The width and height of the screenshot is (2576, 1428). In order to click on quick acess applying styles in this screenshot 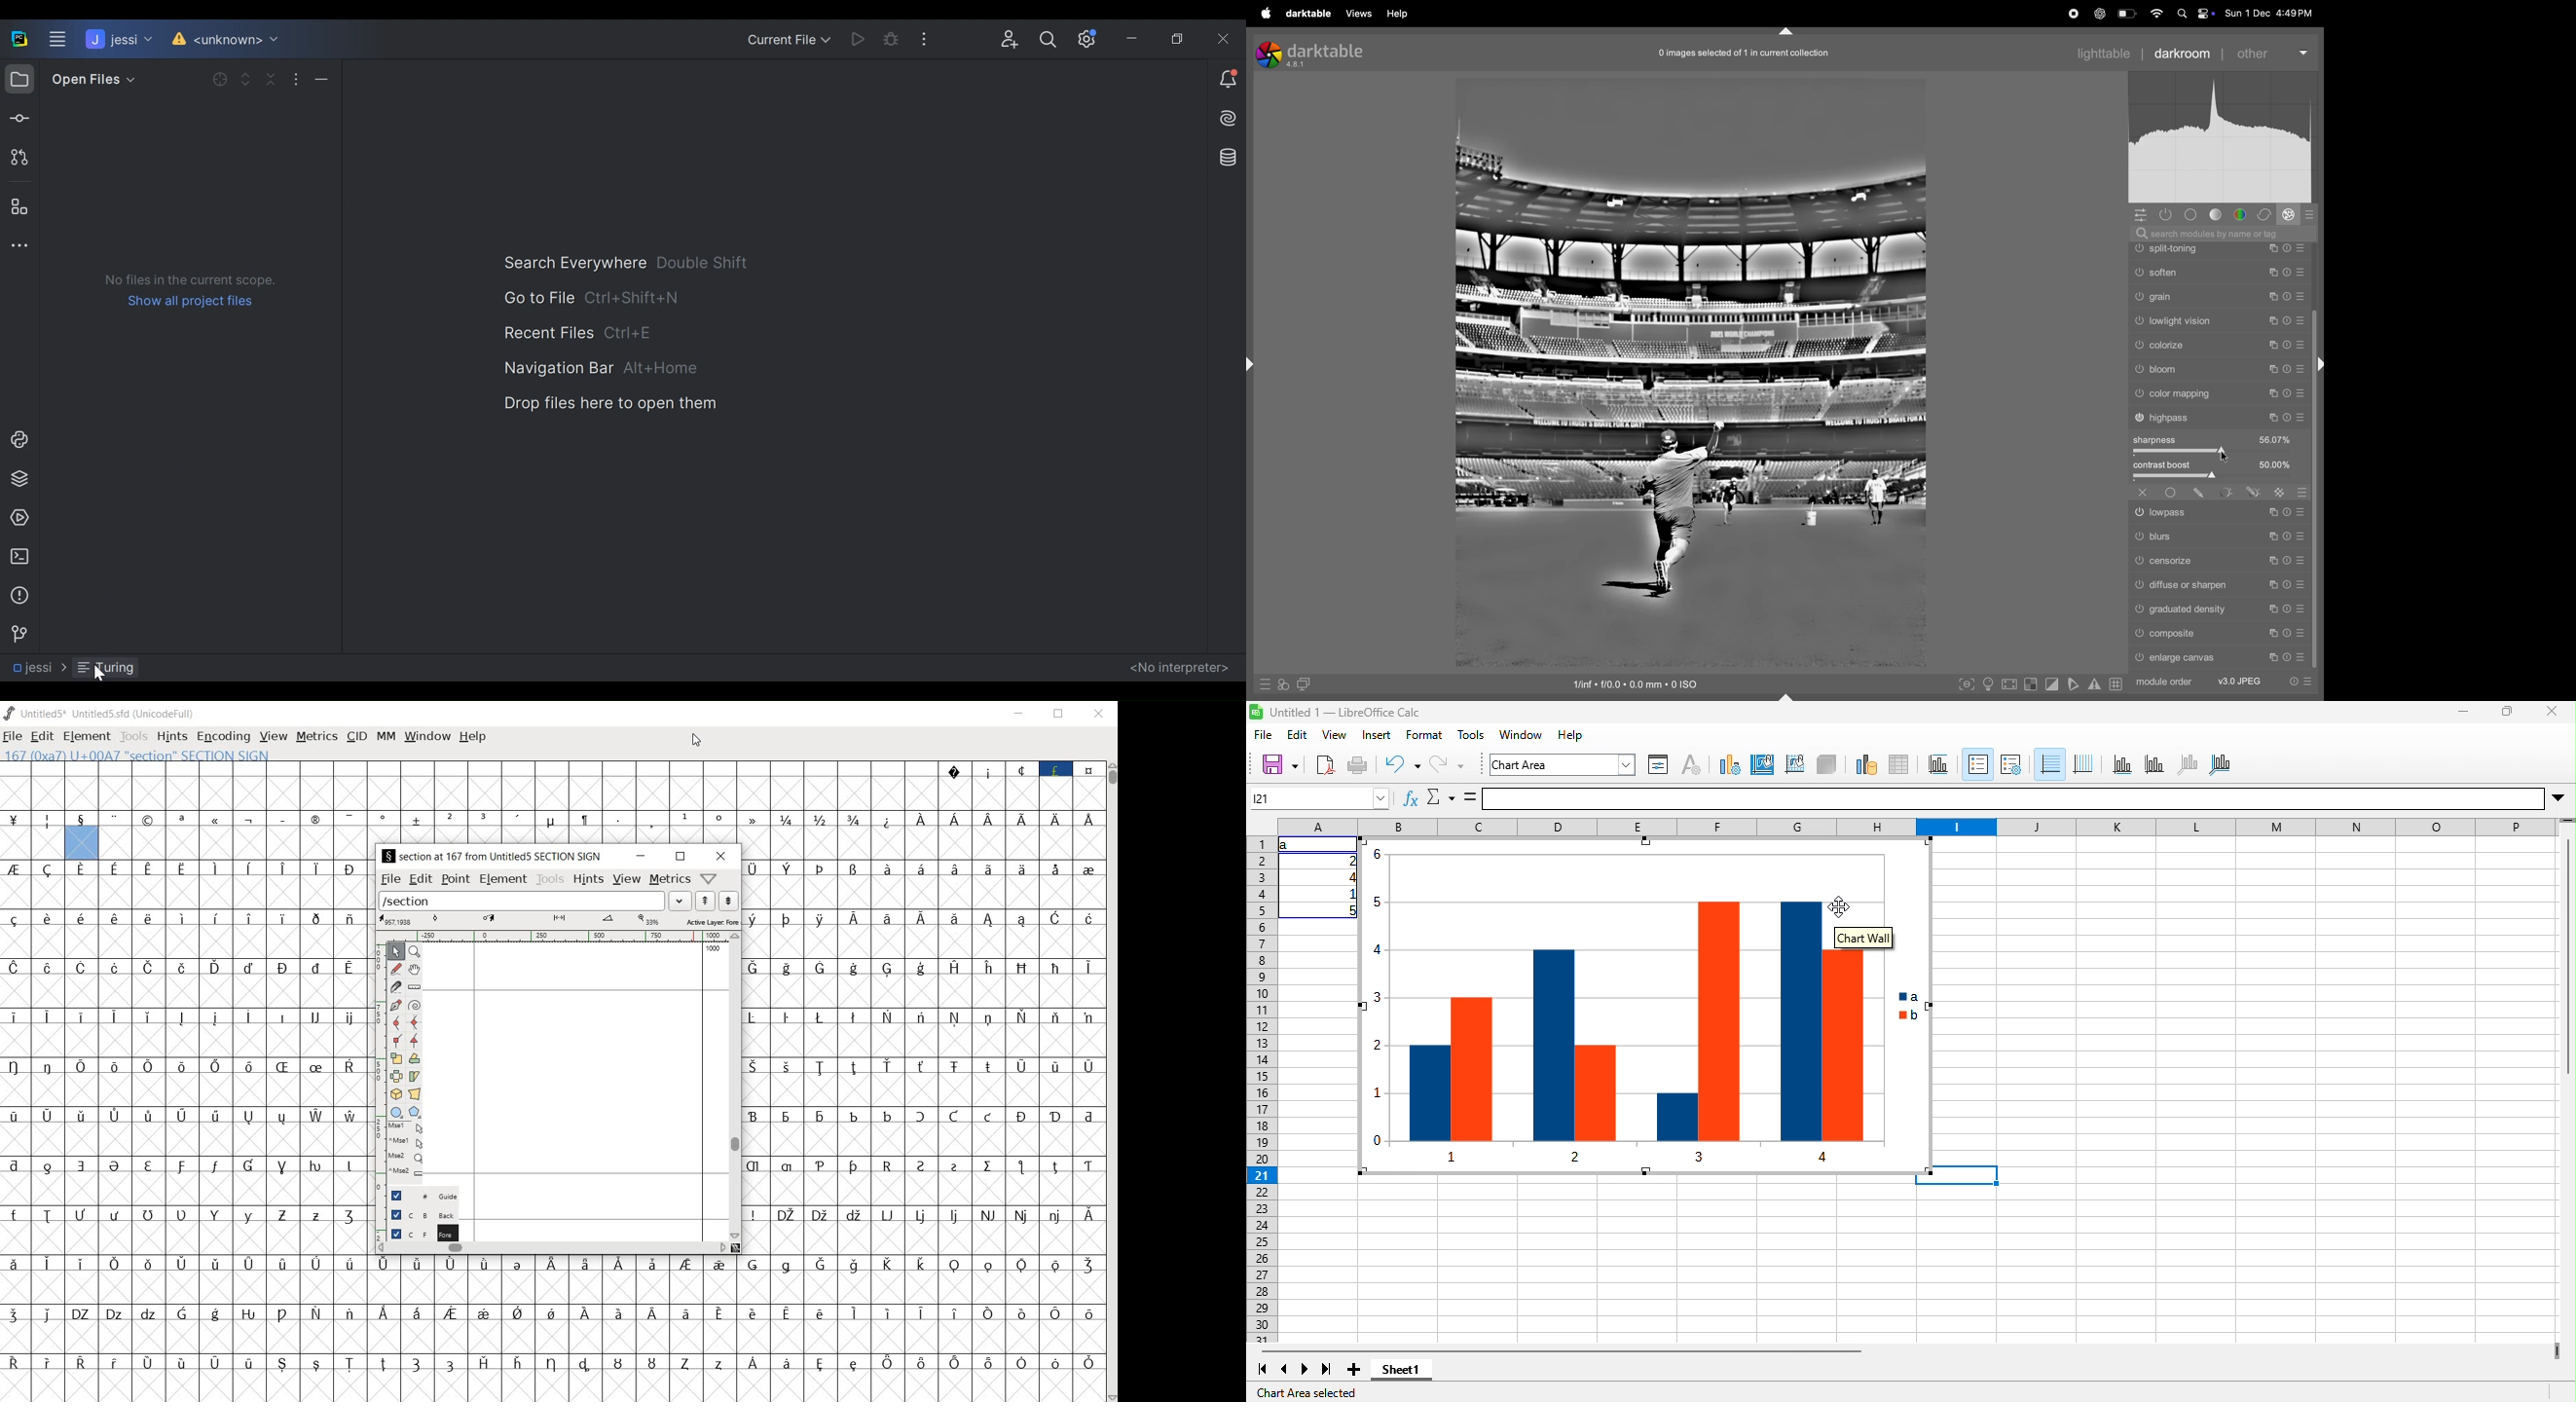, I will do `click(1281, 686)`.